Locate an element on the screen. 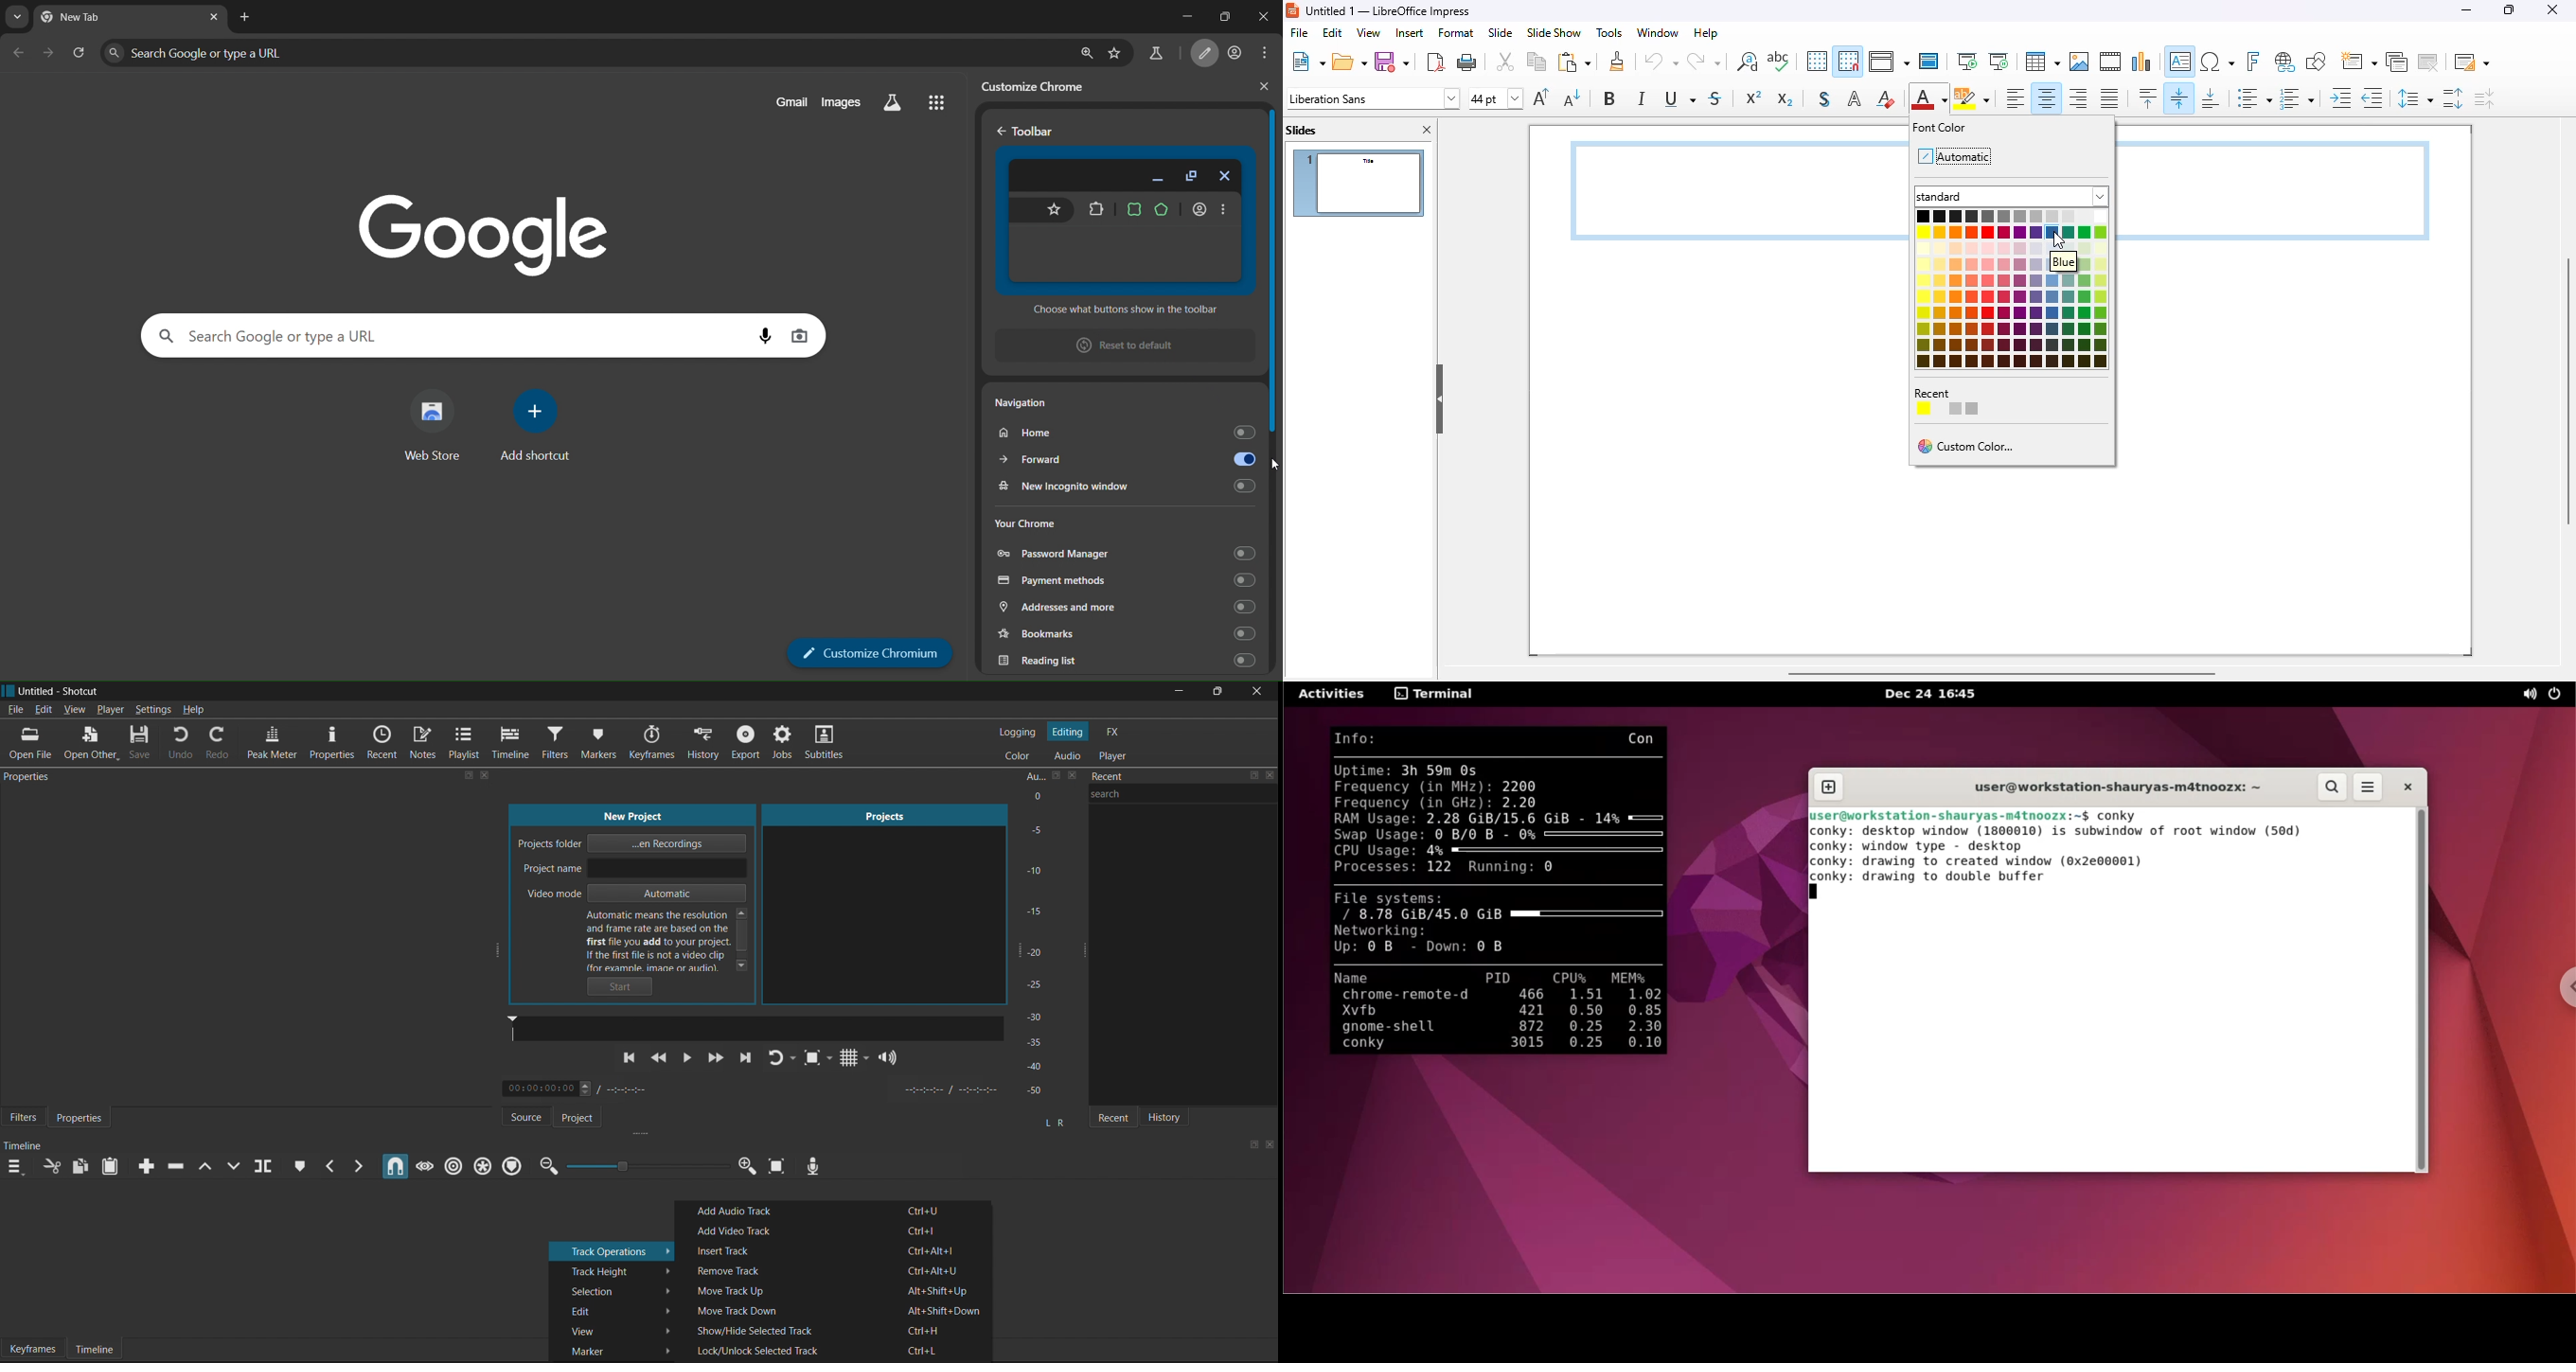  Export is located at coordinates (744, 745).